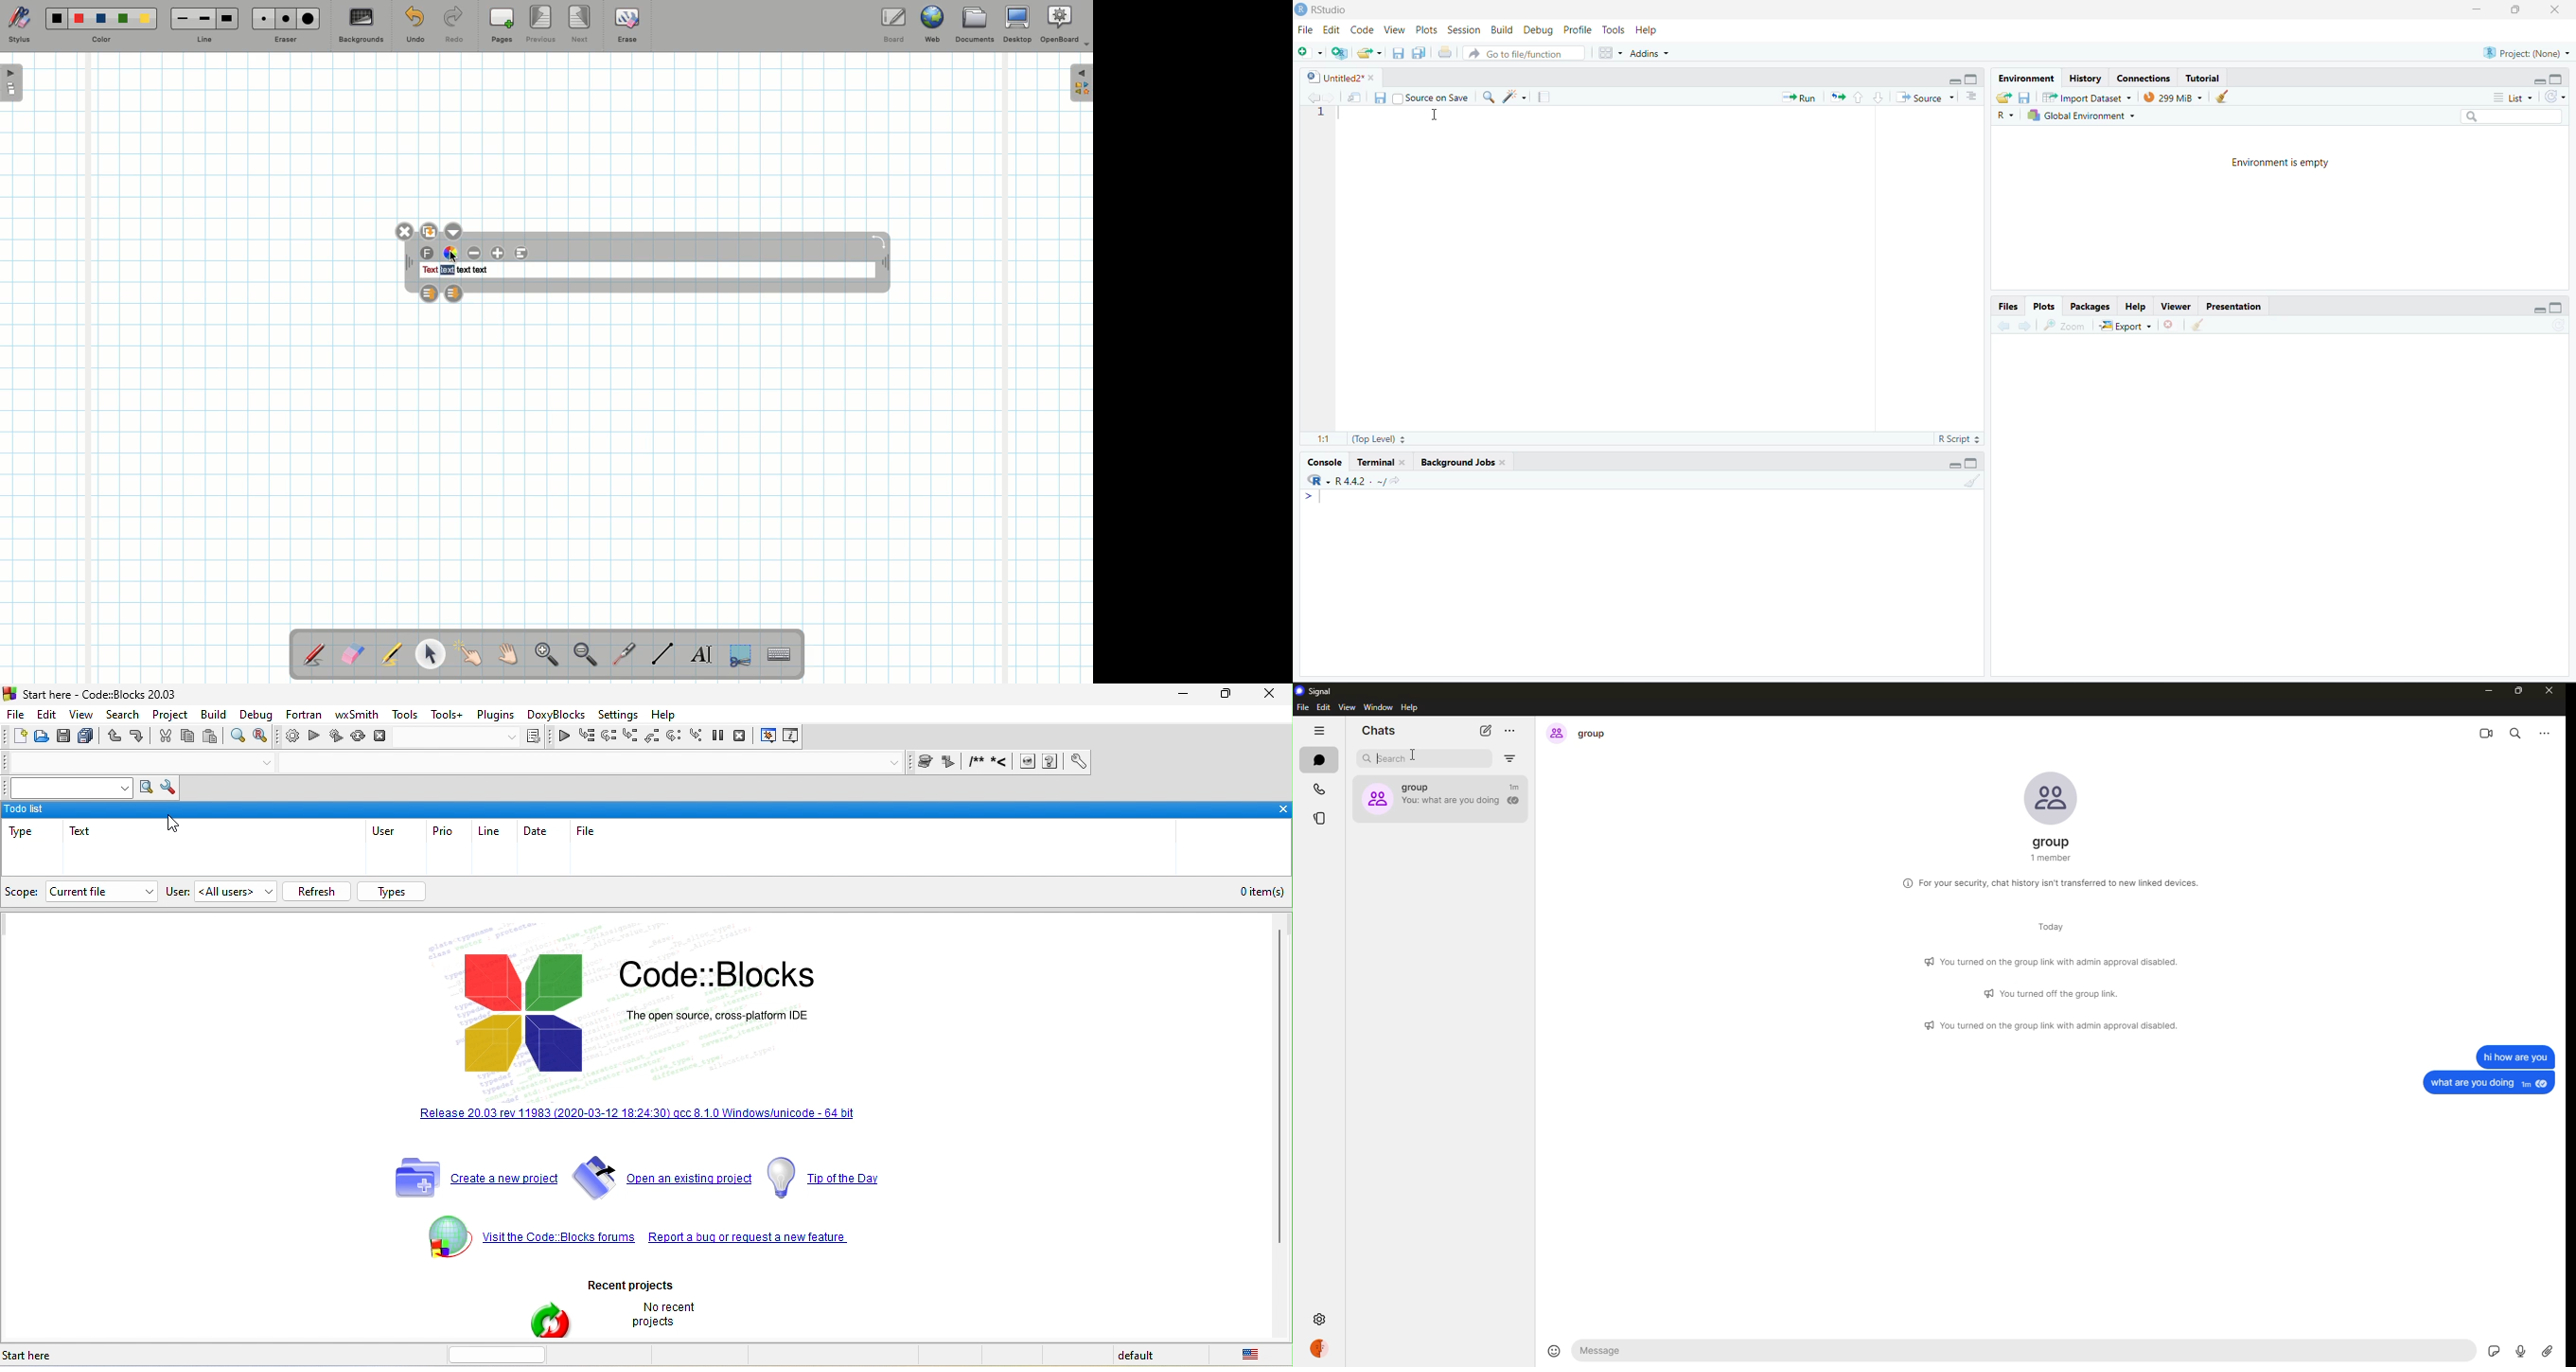 The image size is (2576, 1372). I want to click on code tools, so click(1514, 96).